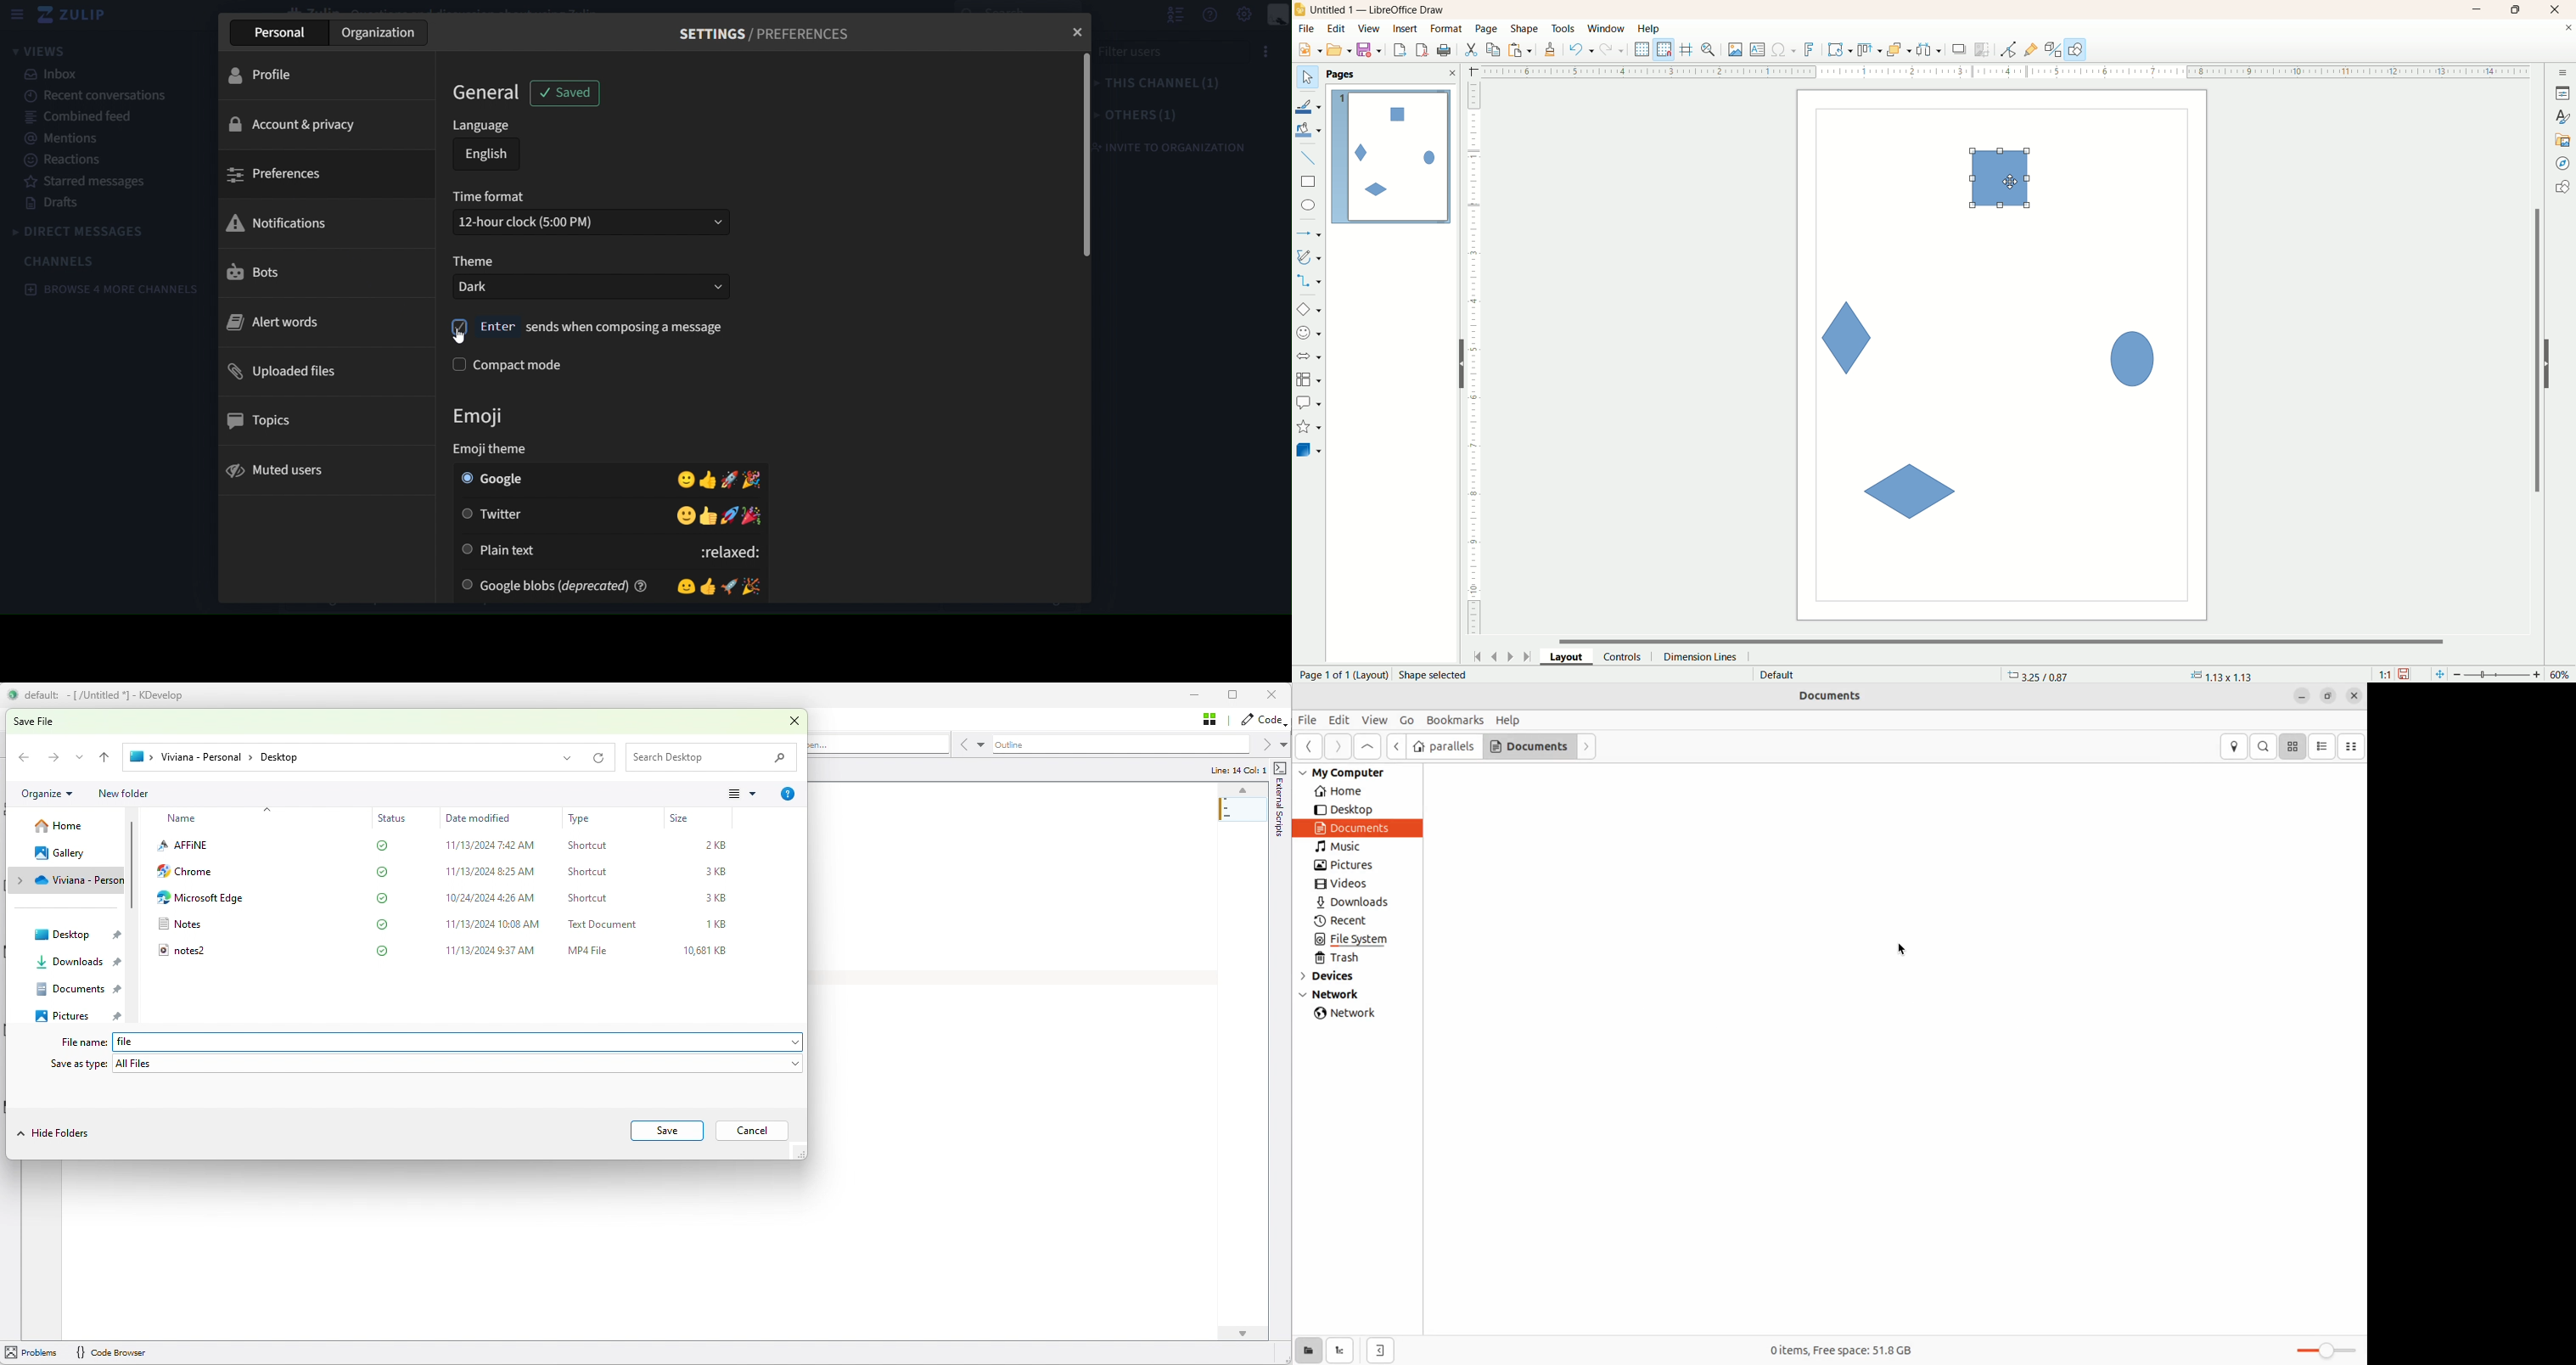 The height and width of the screenshot is (1372, 2576). I want to click on minimize, so click(2478, 9).